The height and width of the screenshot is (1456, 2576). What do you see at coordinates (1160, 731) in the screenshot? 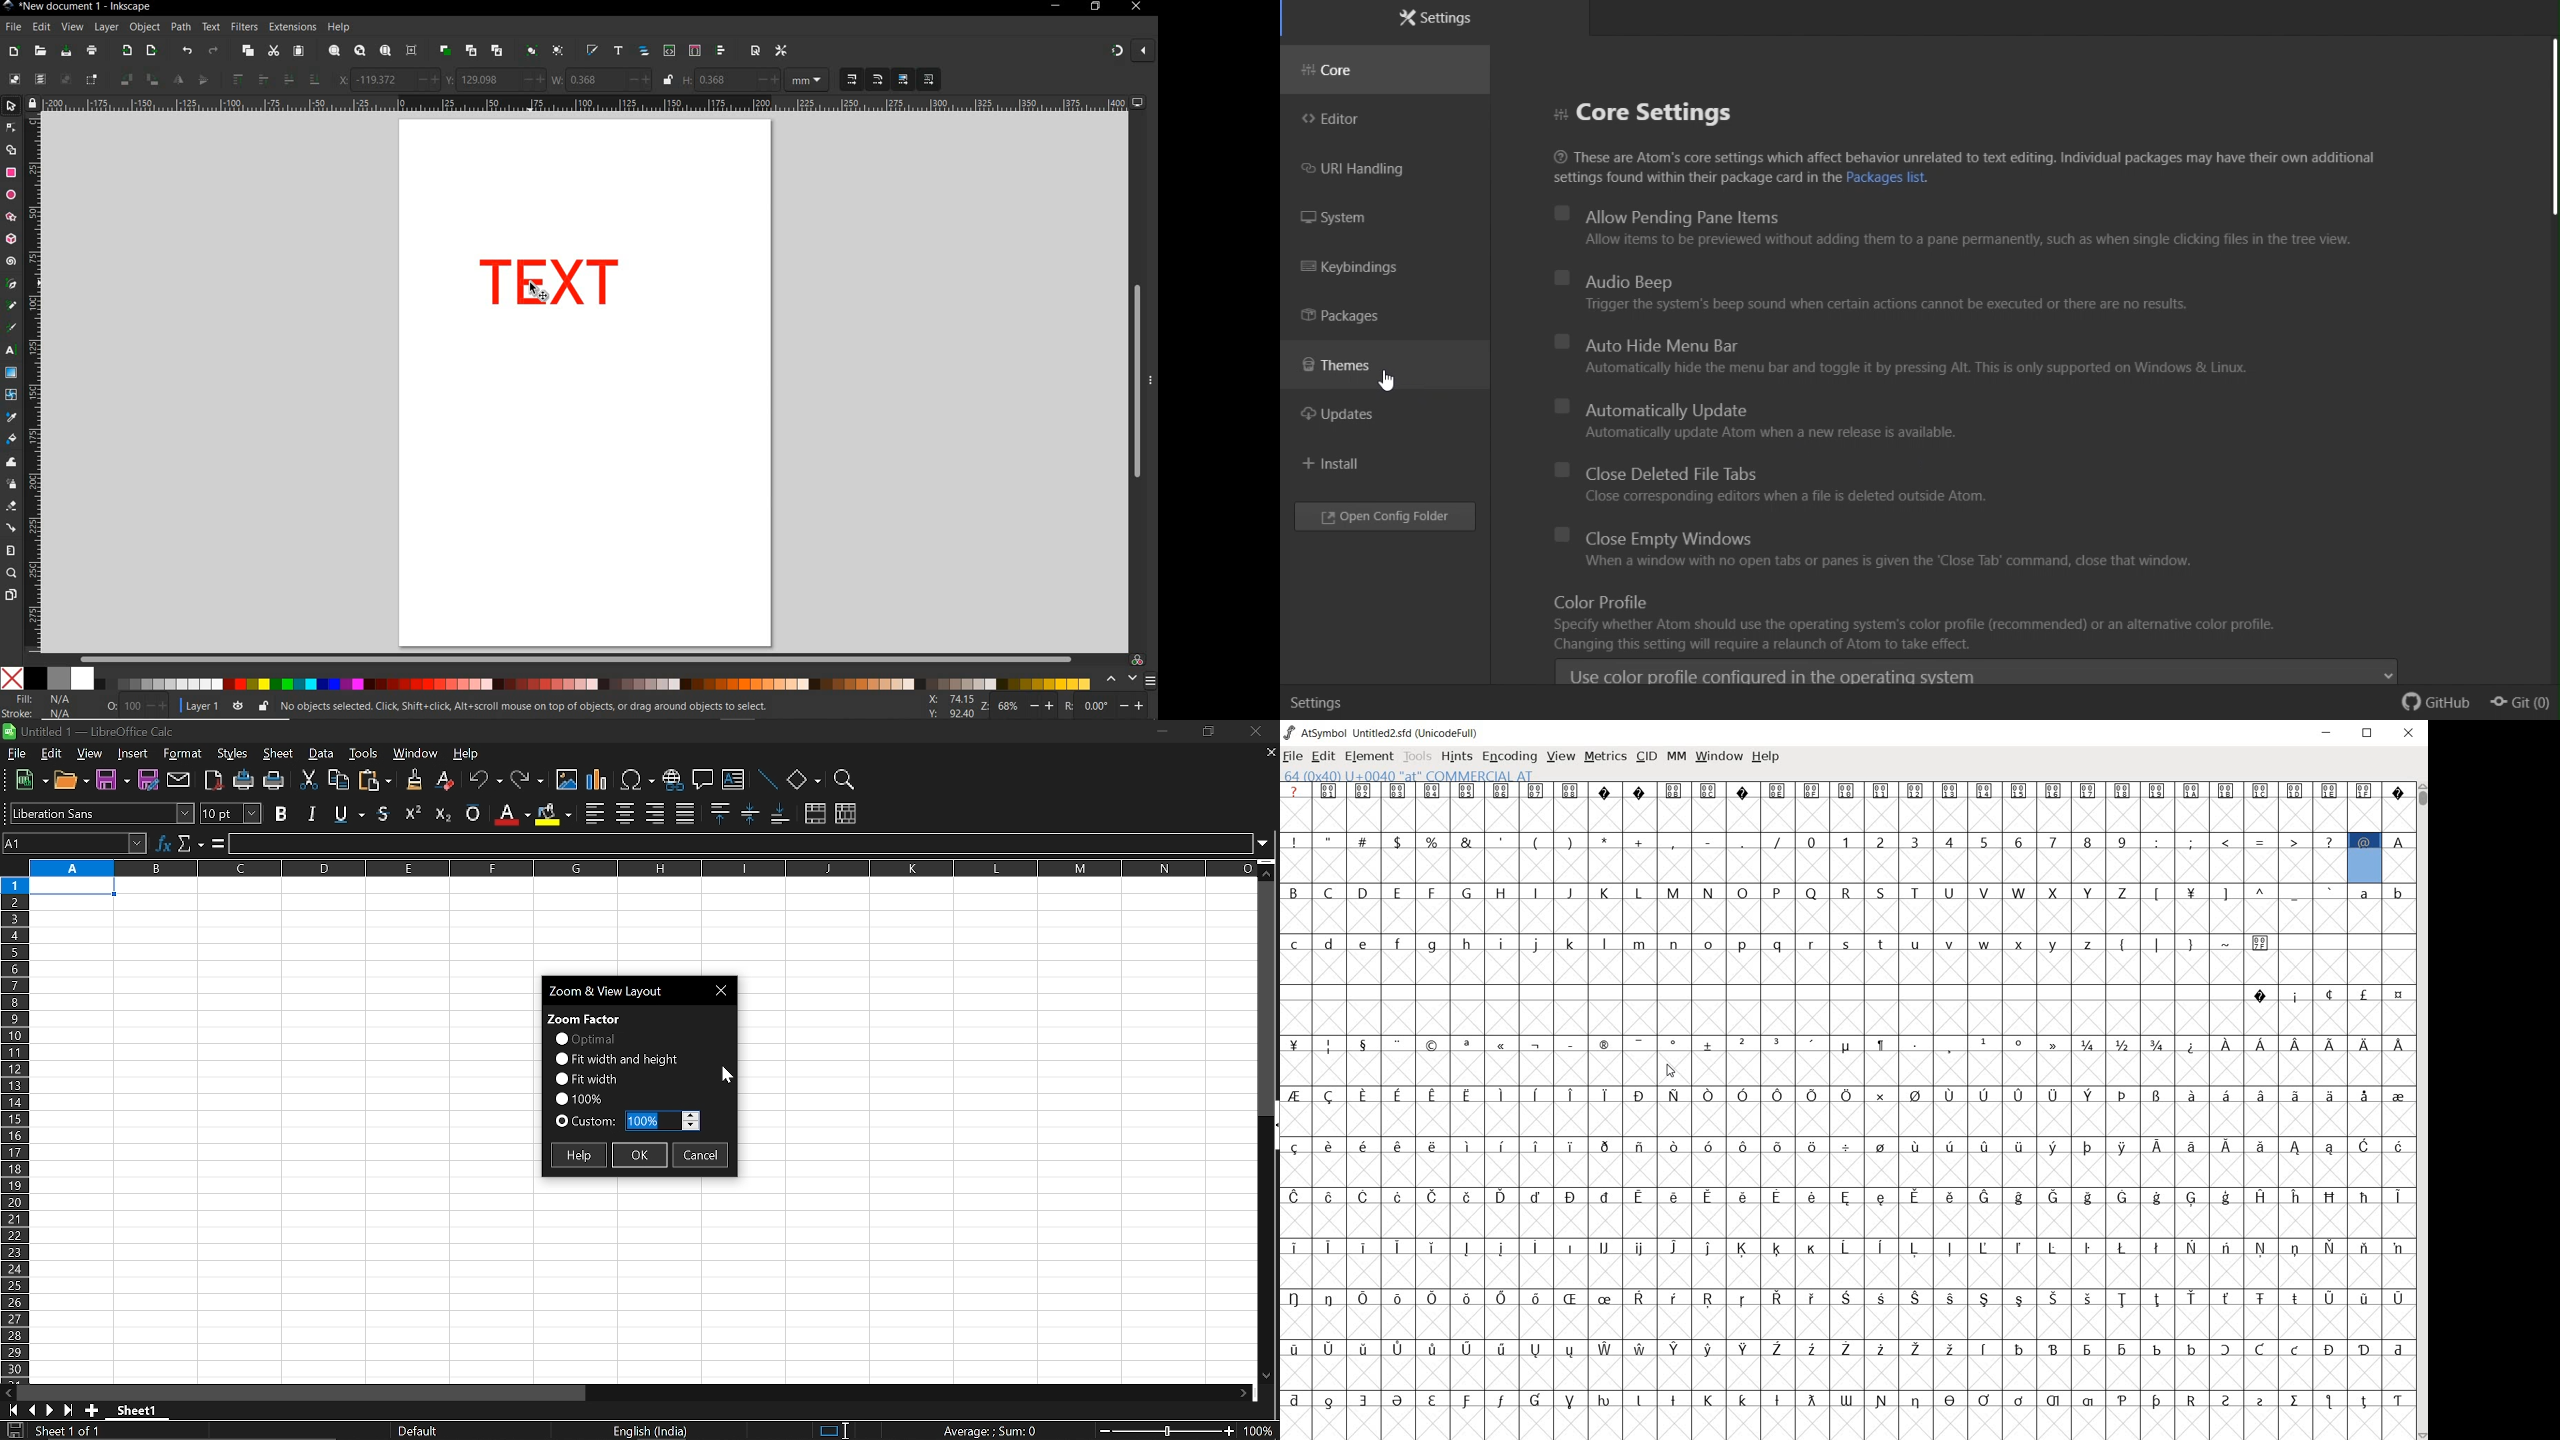
I see `minimize` at bounding box center [1160, 731].